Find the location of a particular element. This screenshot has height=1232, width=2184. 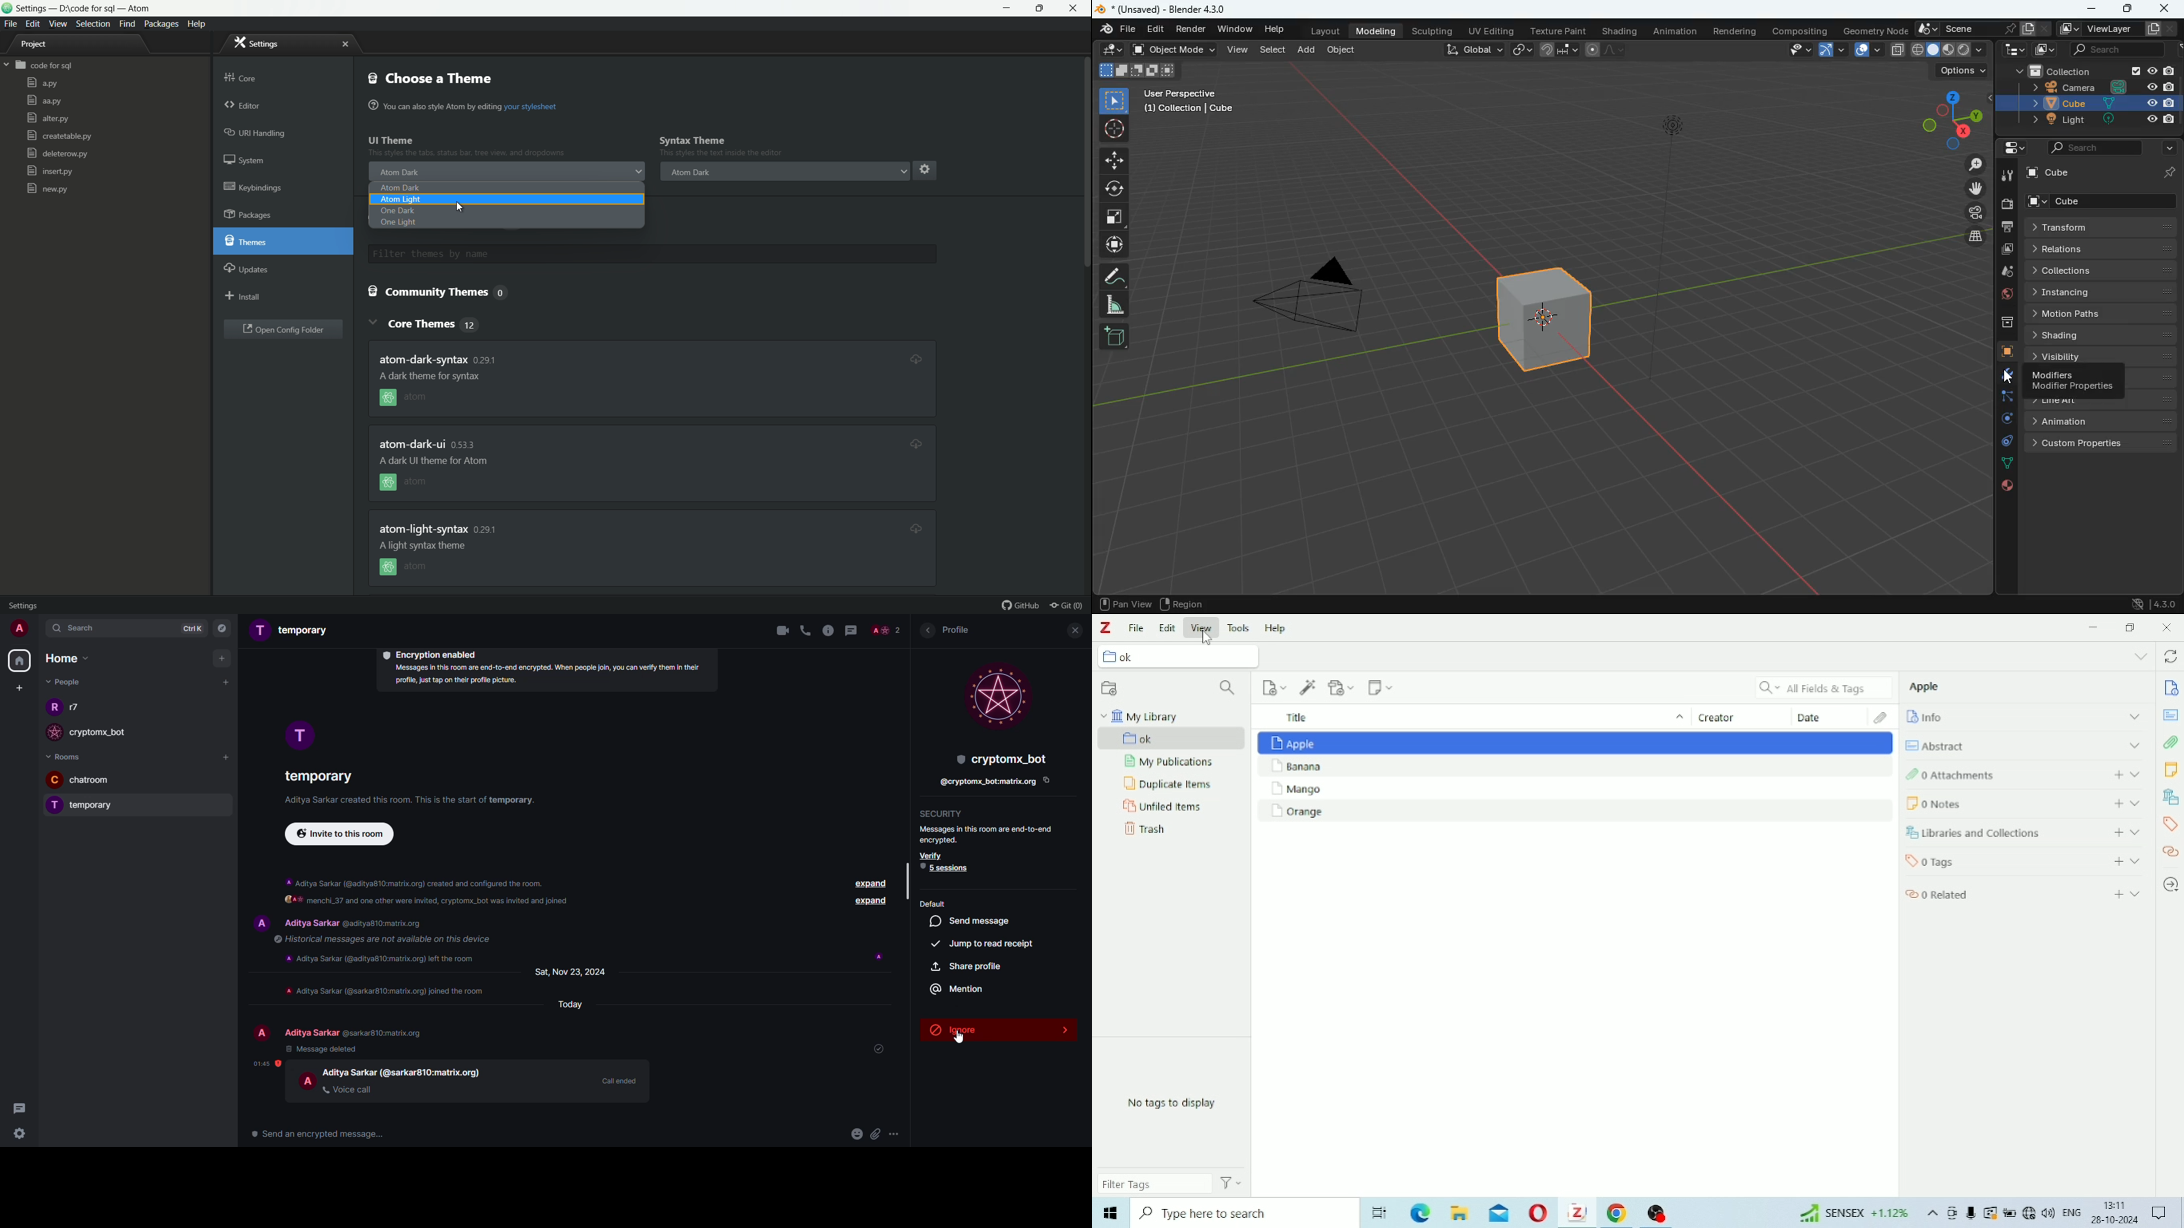

share profile is located at coordinates (967, 966).